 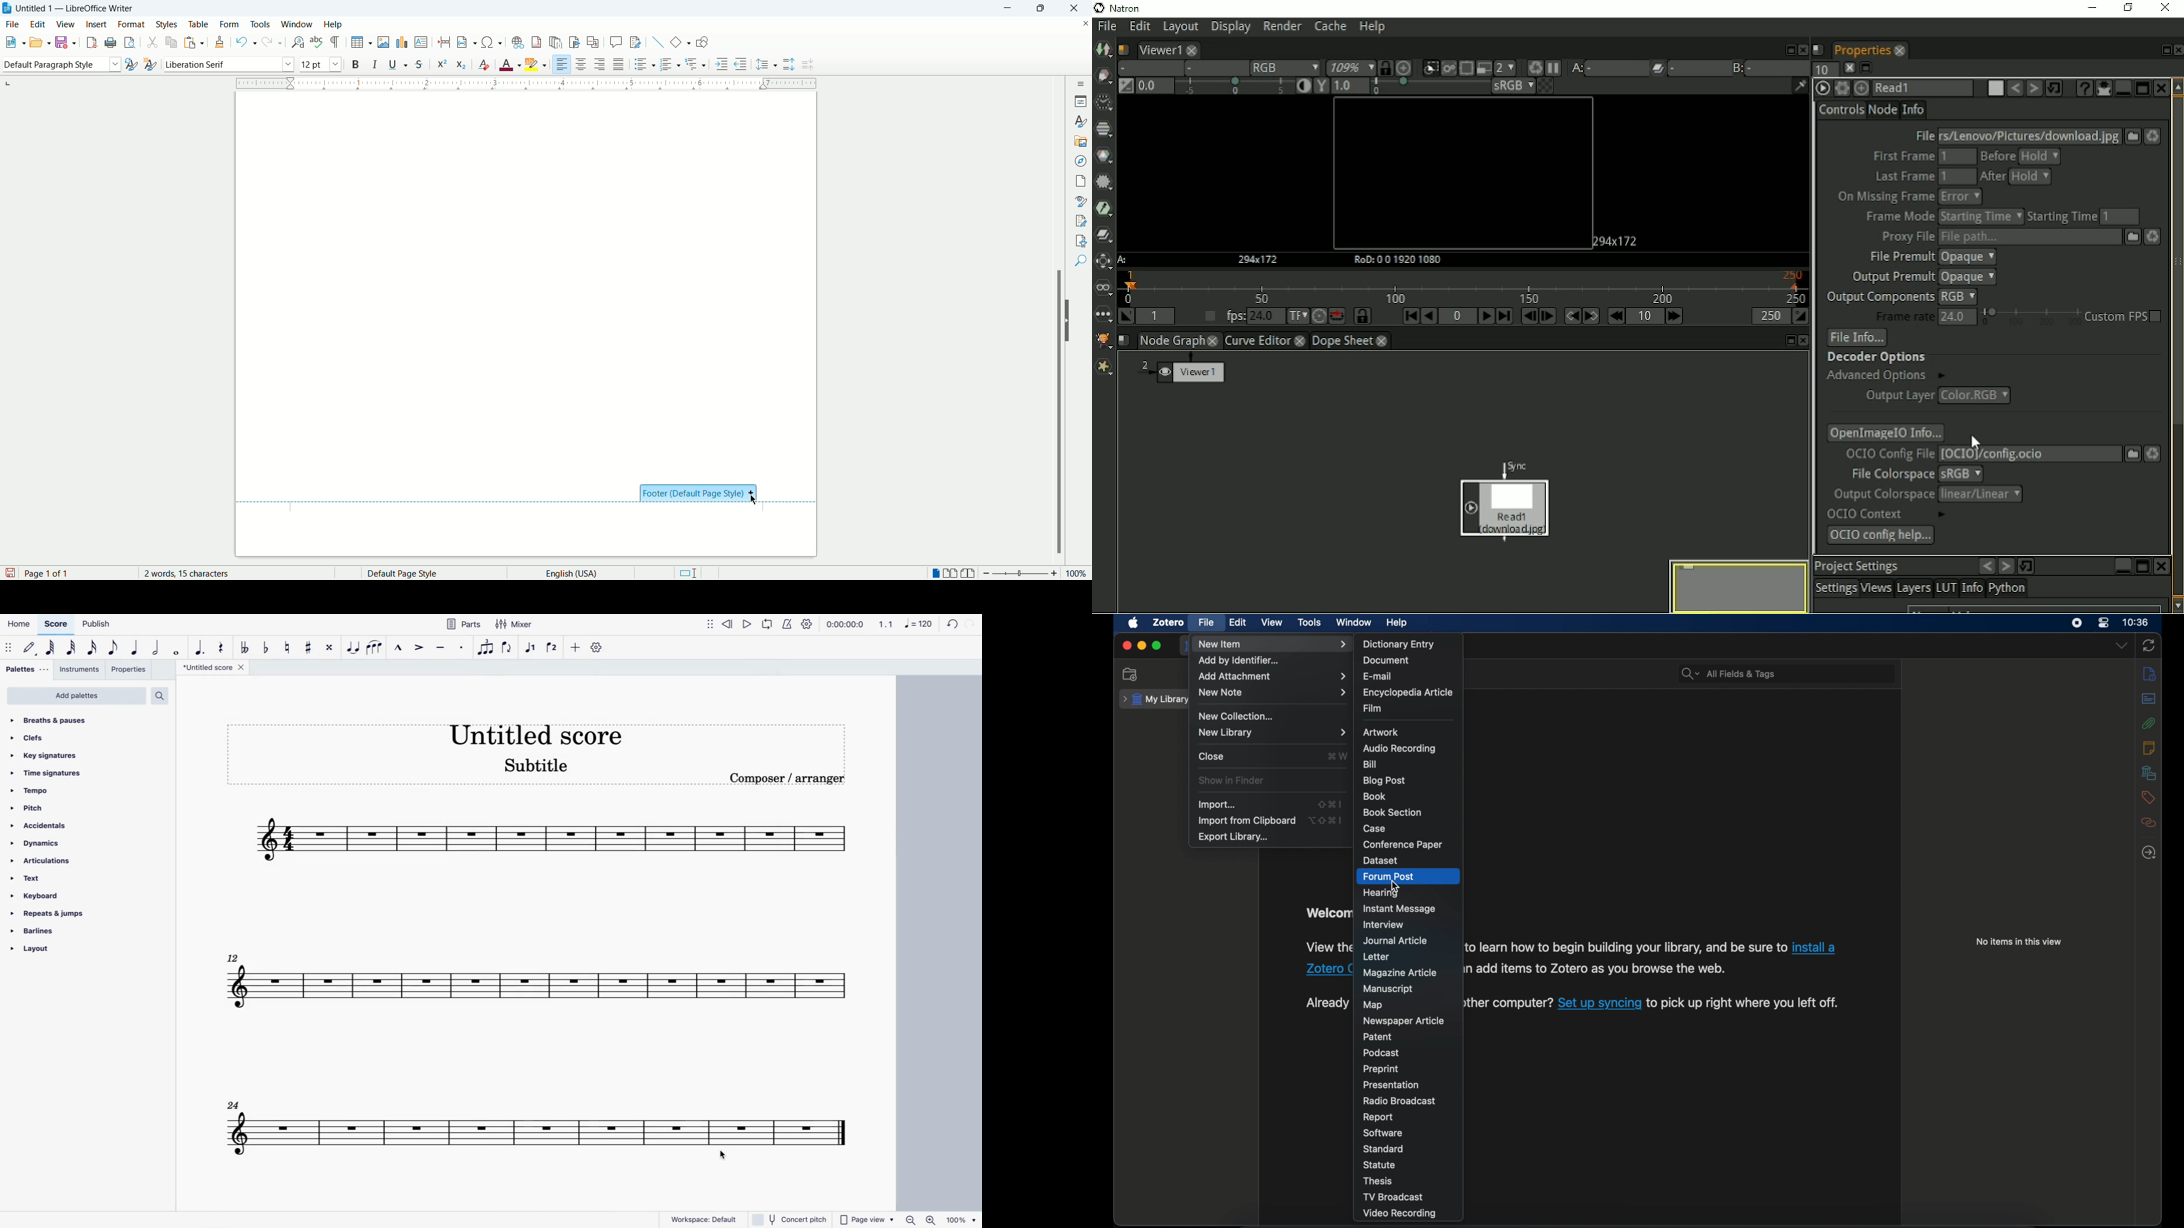 What do you see at coordinates (200, 649) in the screenshot?
I see `augmentation dot` at bounding box center [200, 649].